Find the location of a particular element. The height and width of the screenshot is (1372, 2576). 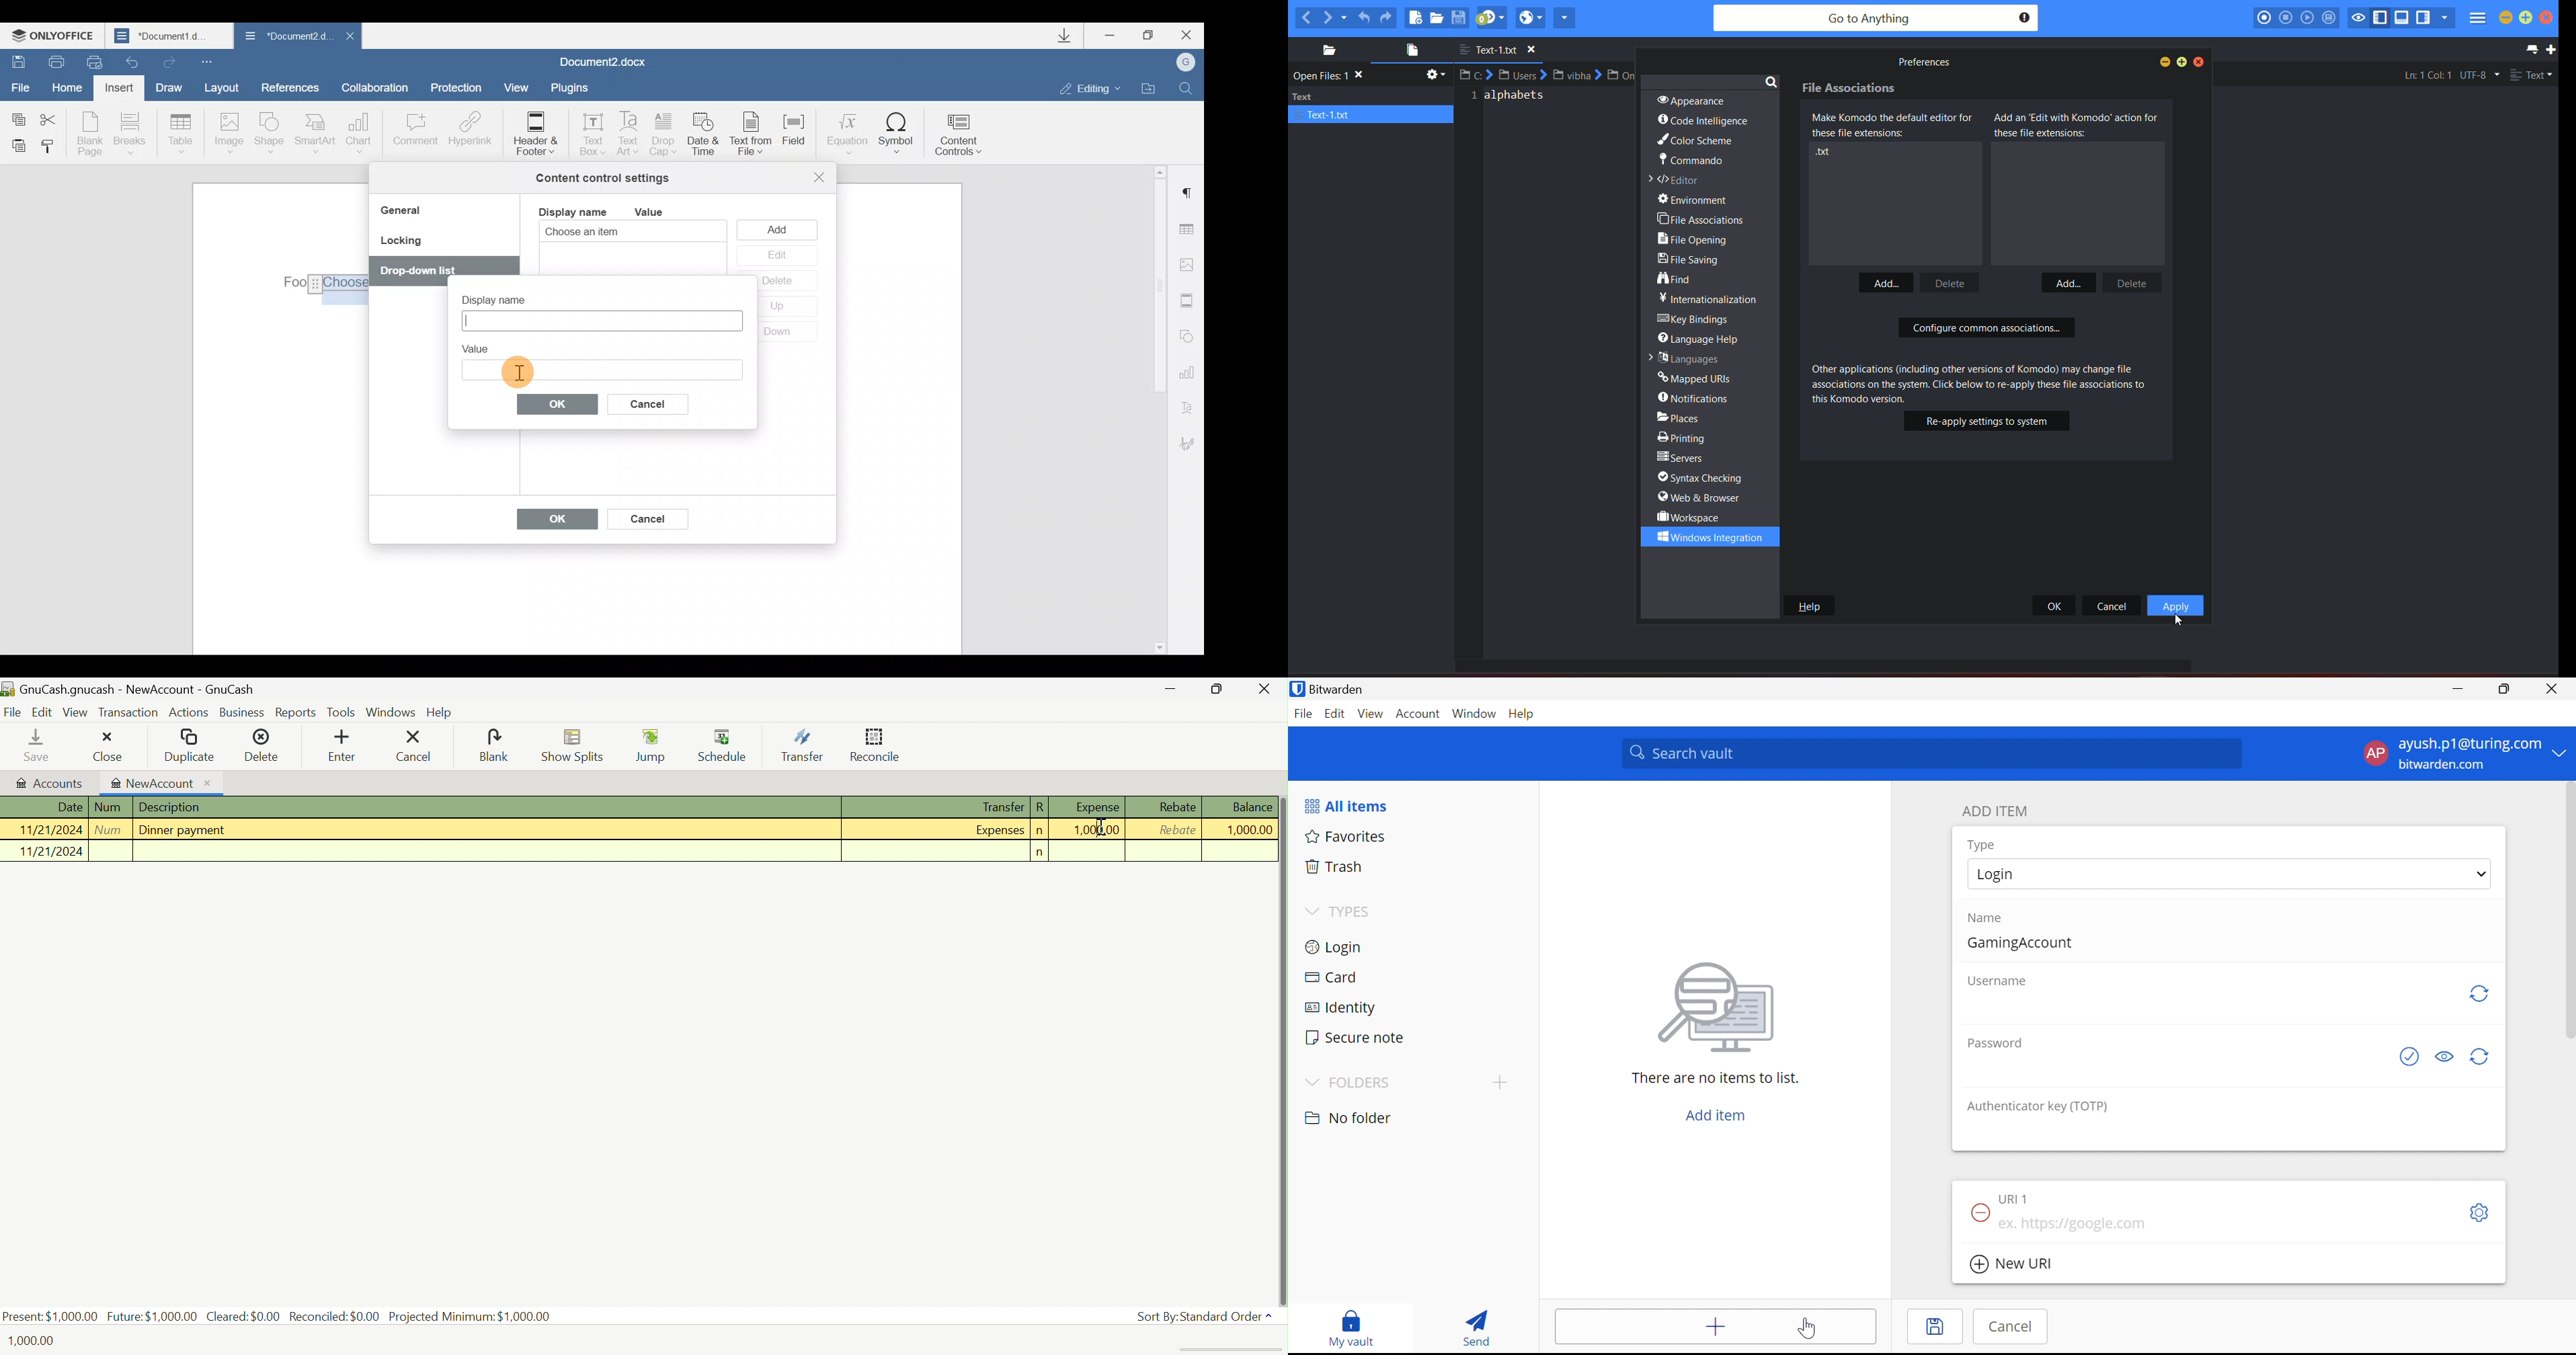

Locking is located at coordinates (400, 245).